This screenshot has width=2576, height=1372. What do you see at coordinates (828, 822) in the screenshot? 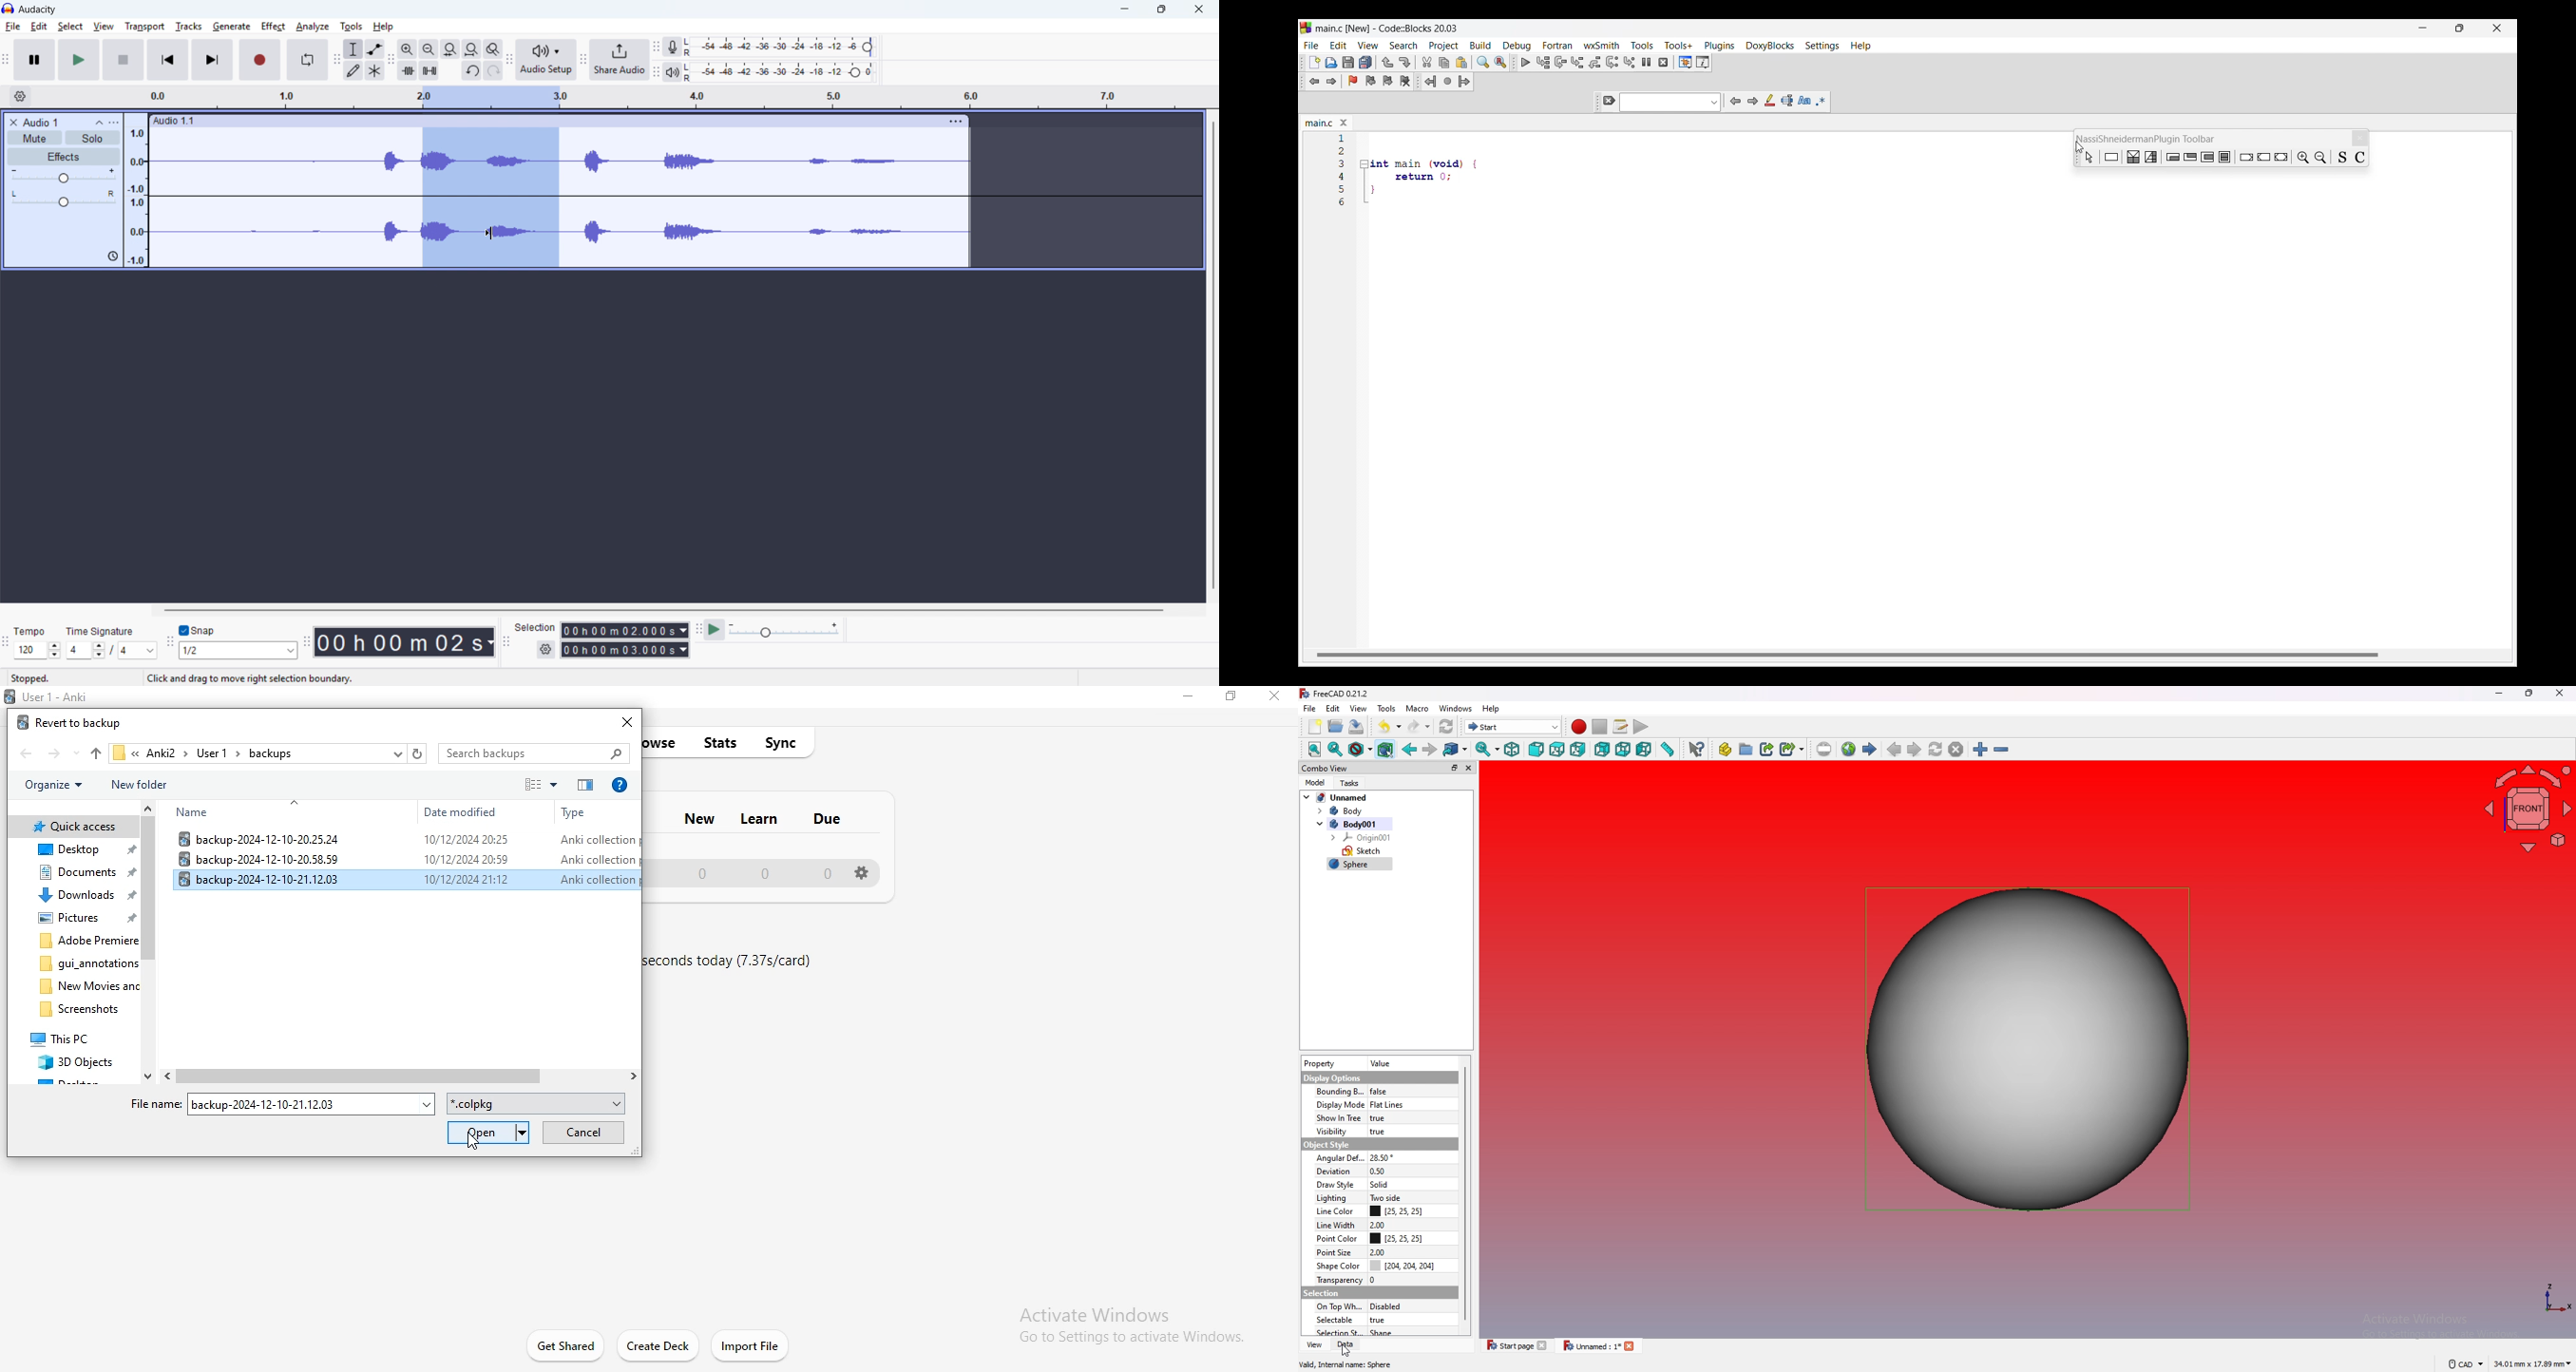
I see `due` at bounding box center [828, 822].